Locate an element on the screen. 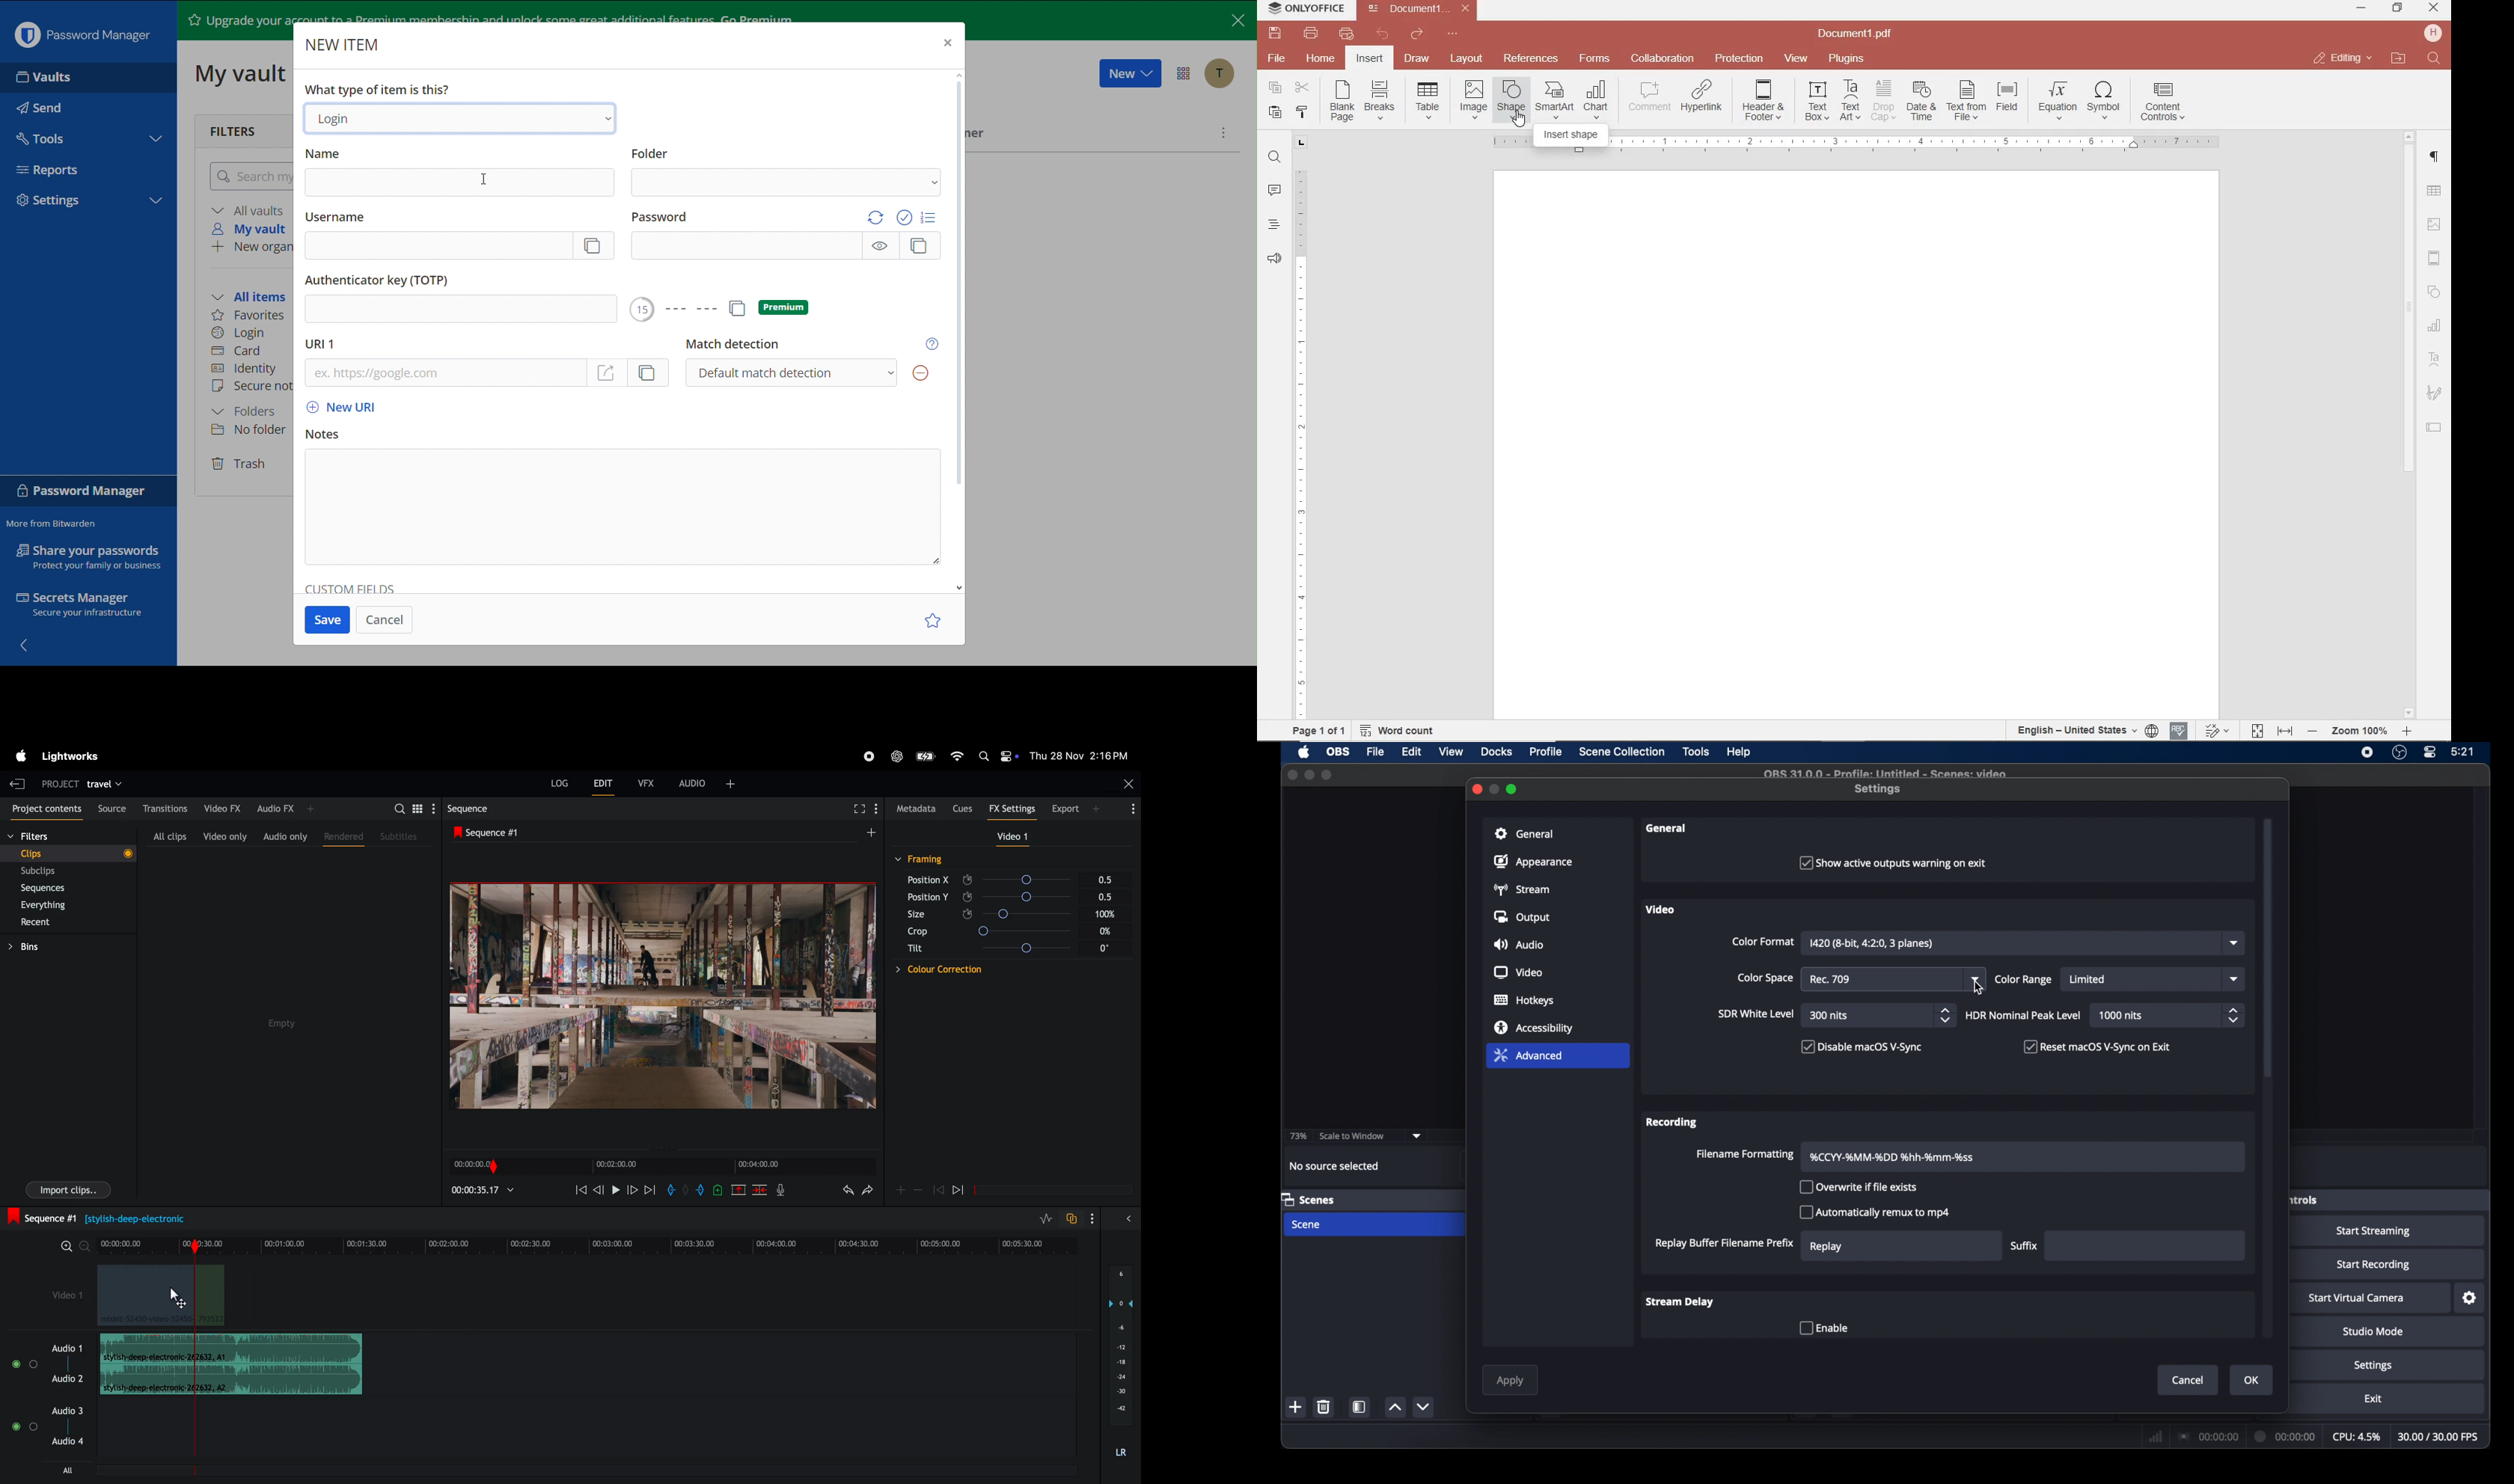 Image resolution: width=2520 pixels, height=1484 pixels. layout is located at coordinates (1469, 60).